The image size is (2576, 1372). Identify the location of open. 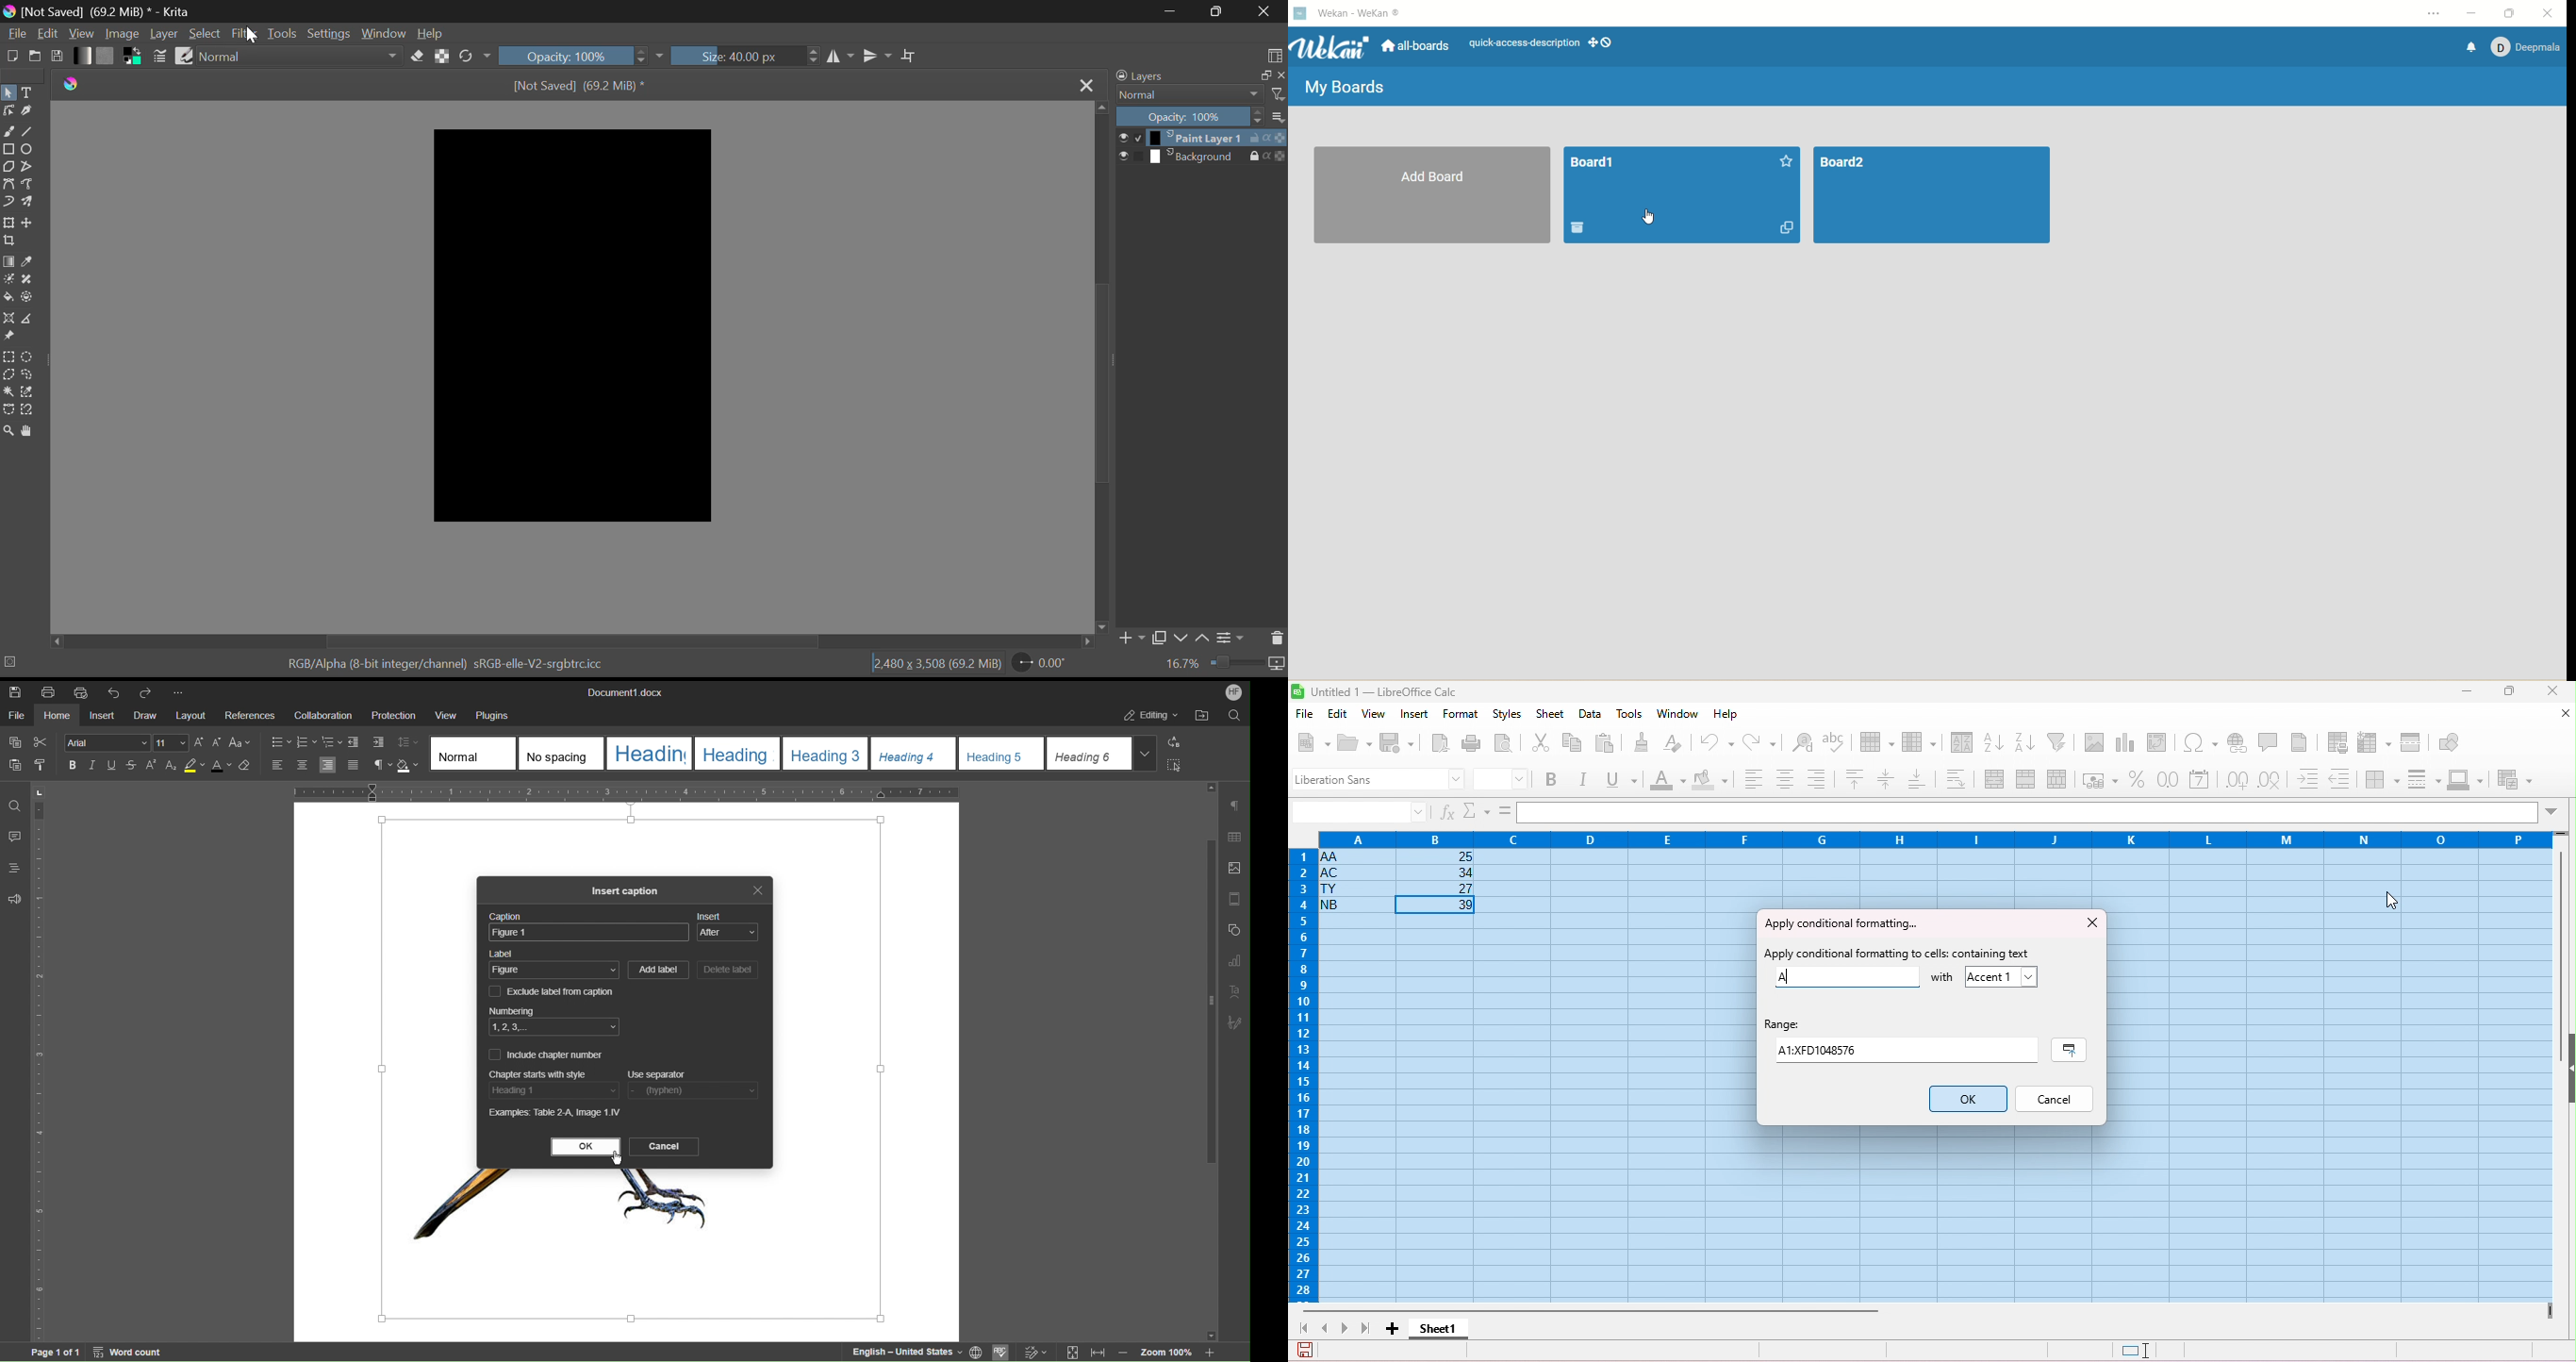
(1356, 741).